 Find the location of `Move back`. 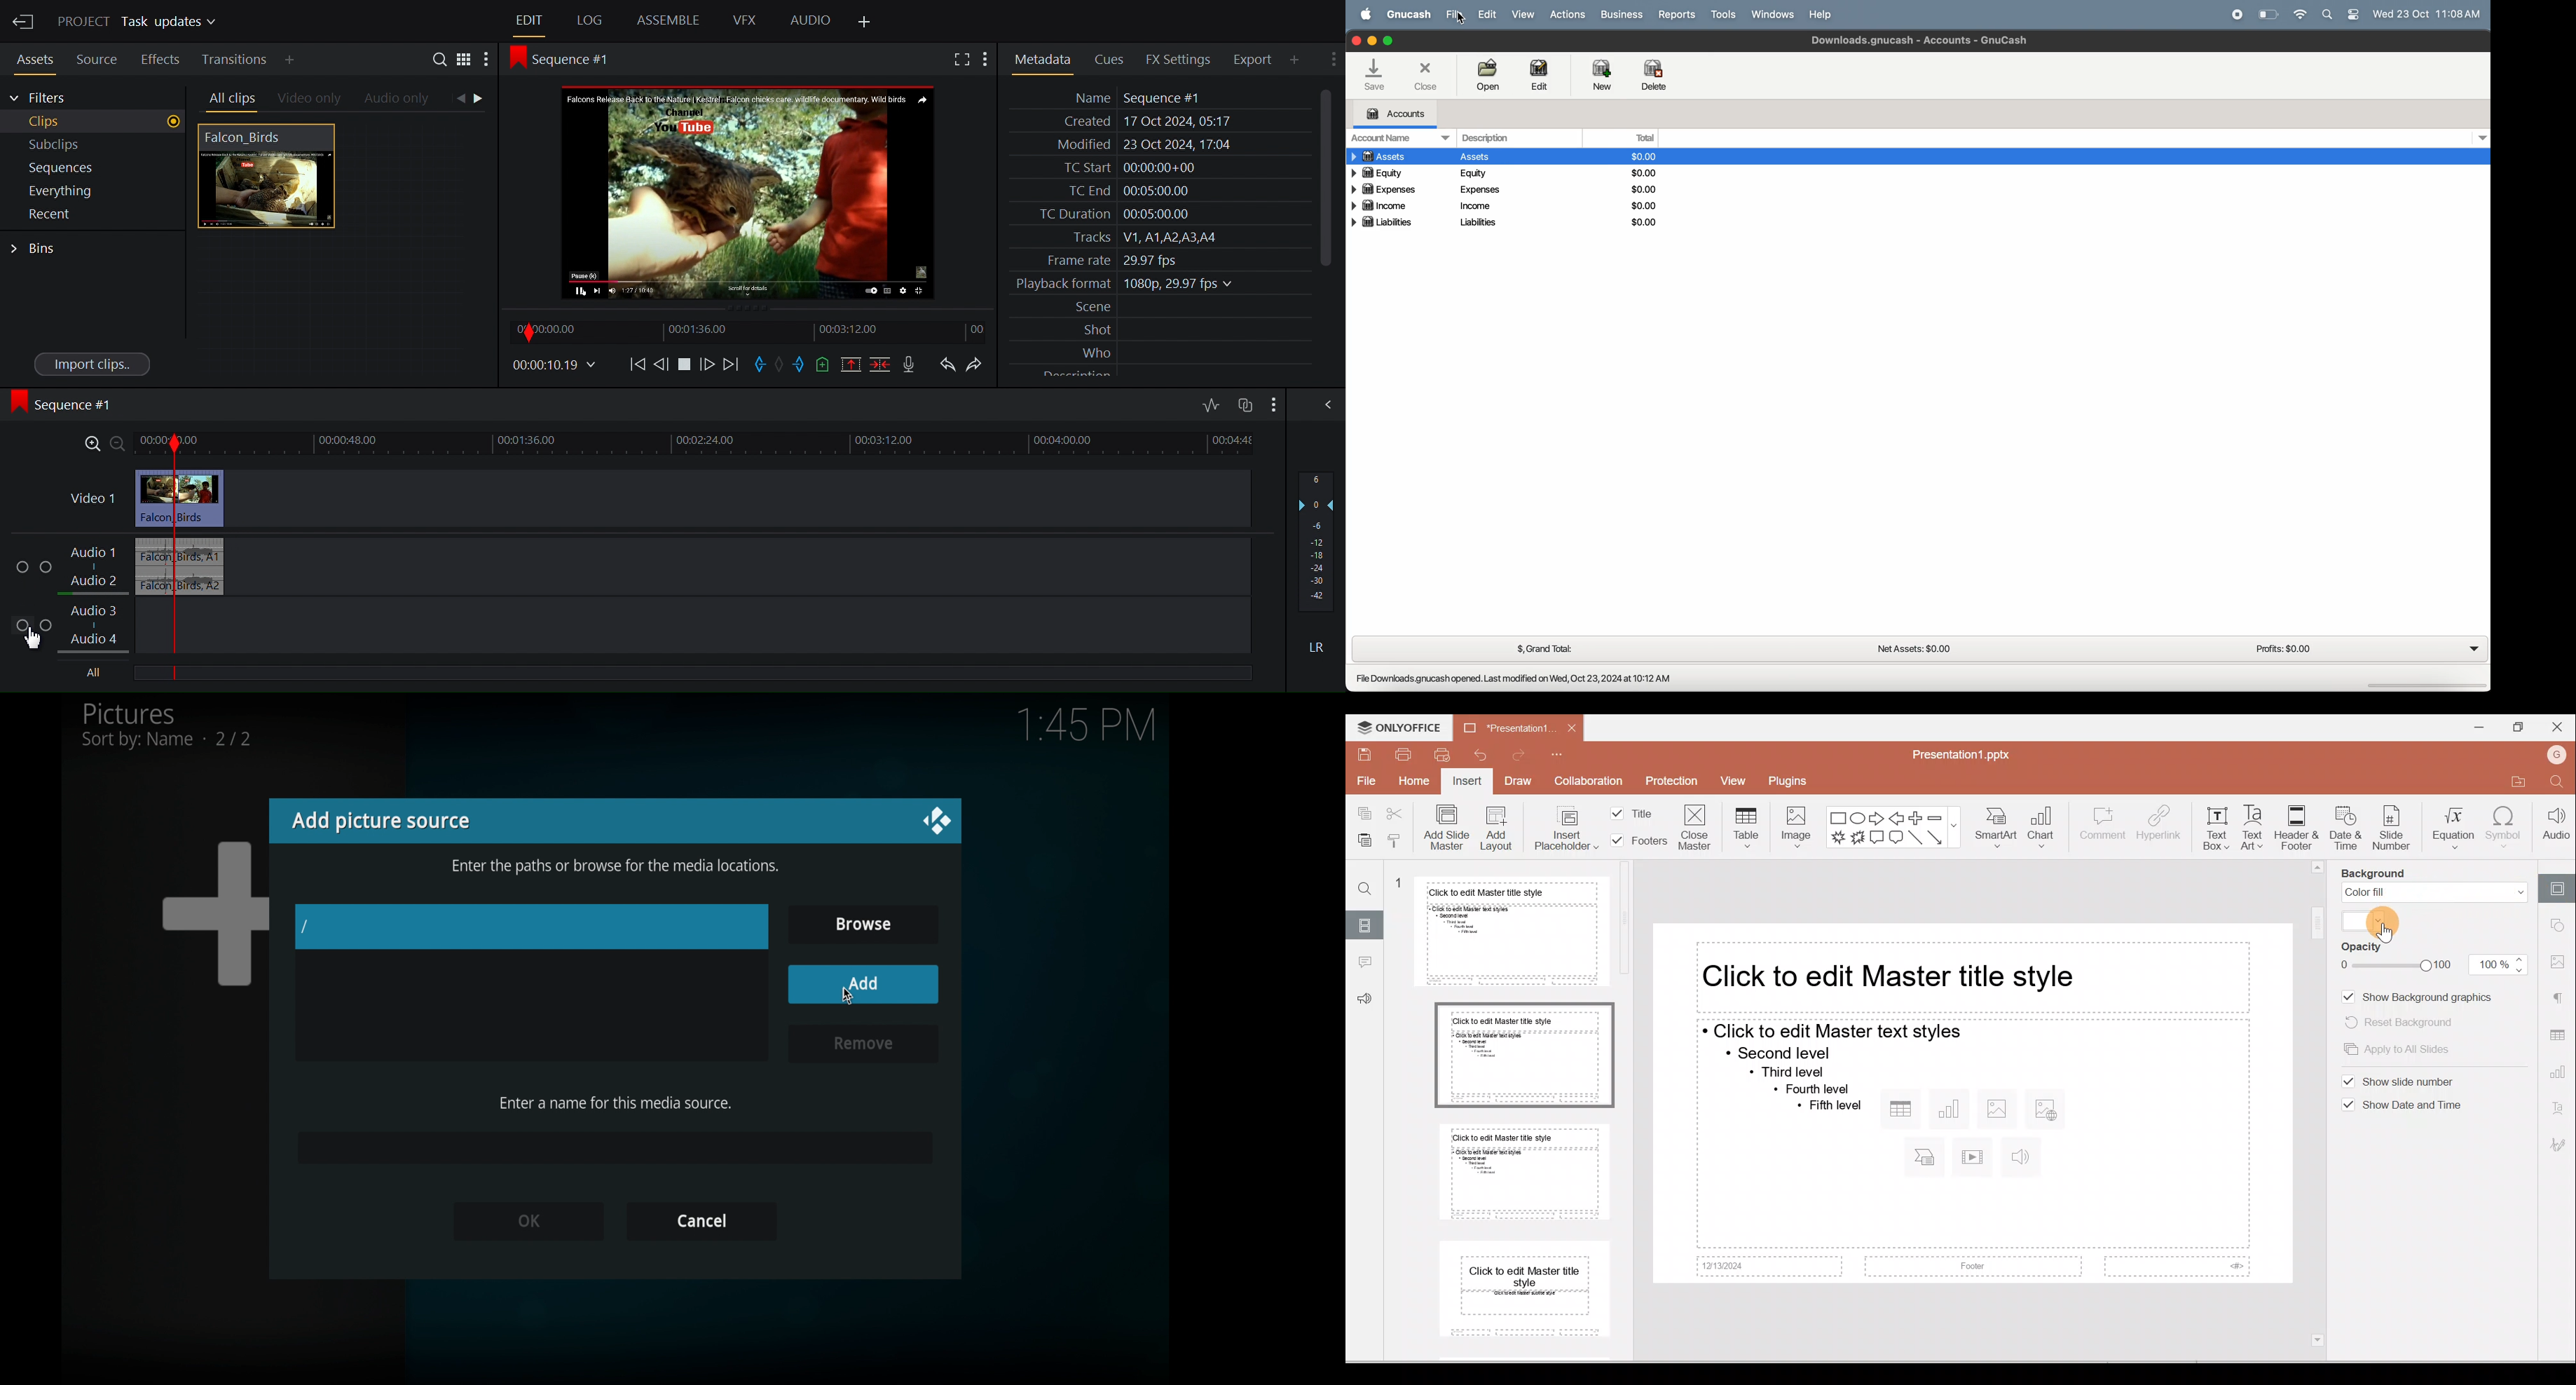

Move back is located at coordinates (634, 367).